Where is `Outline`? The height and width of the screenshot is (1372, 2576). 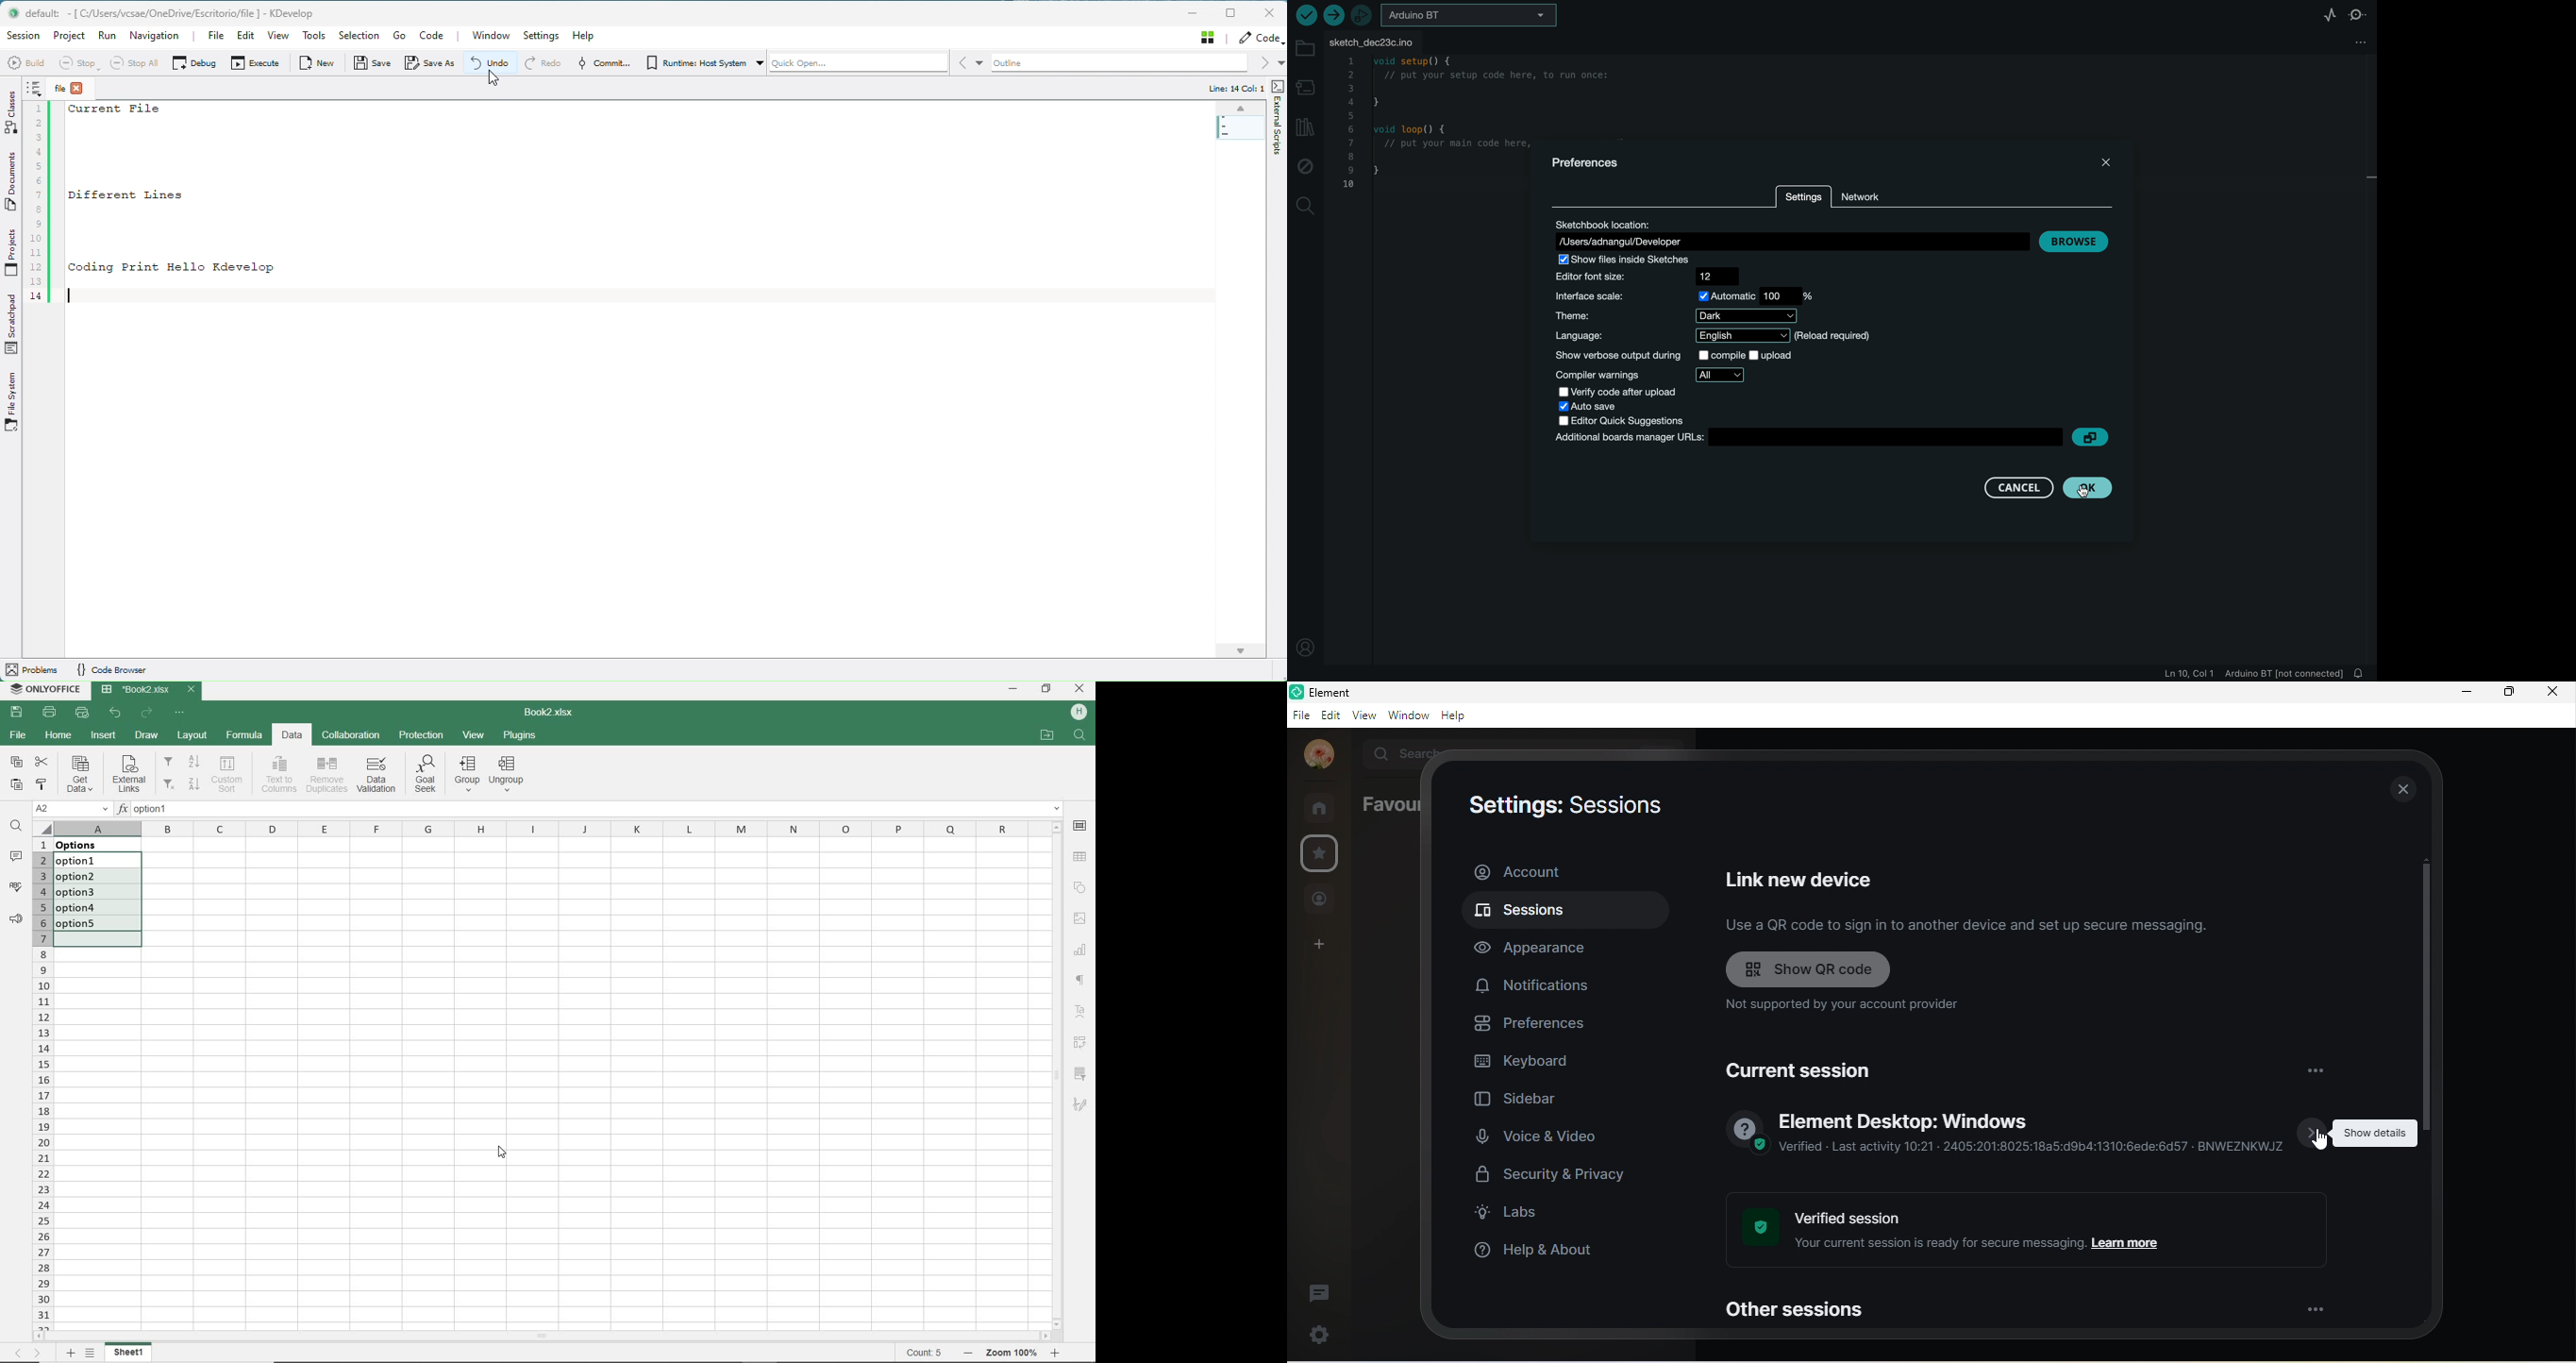 Outline is located at coordinates (1133, 63).